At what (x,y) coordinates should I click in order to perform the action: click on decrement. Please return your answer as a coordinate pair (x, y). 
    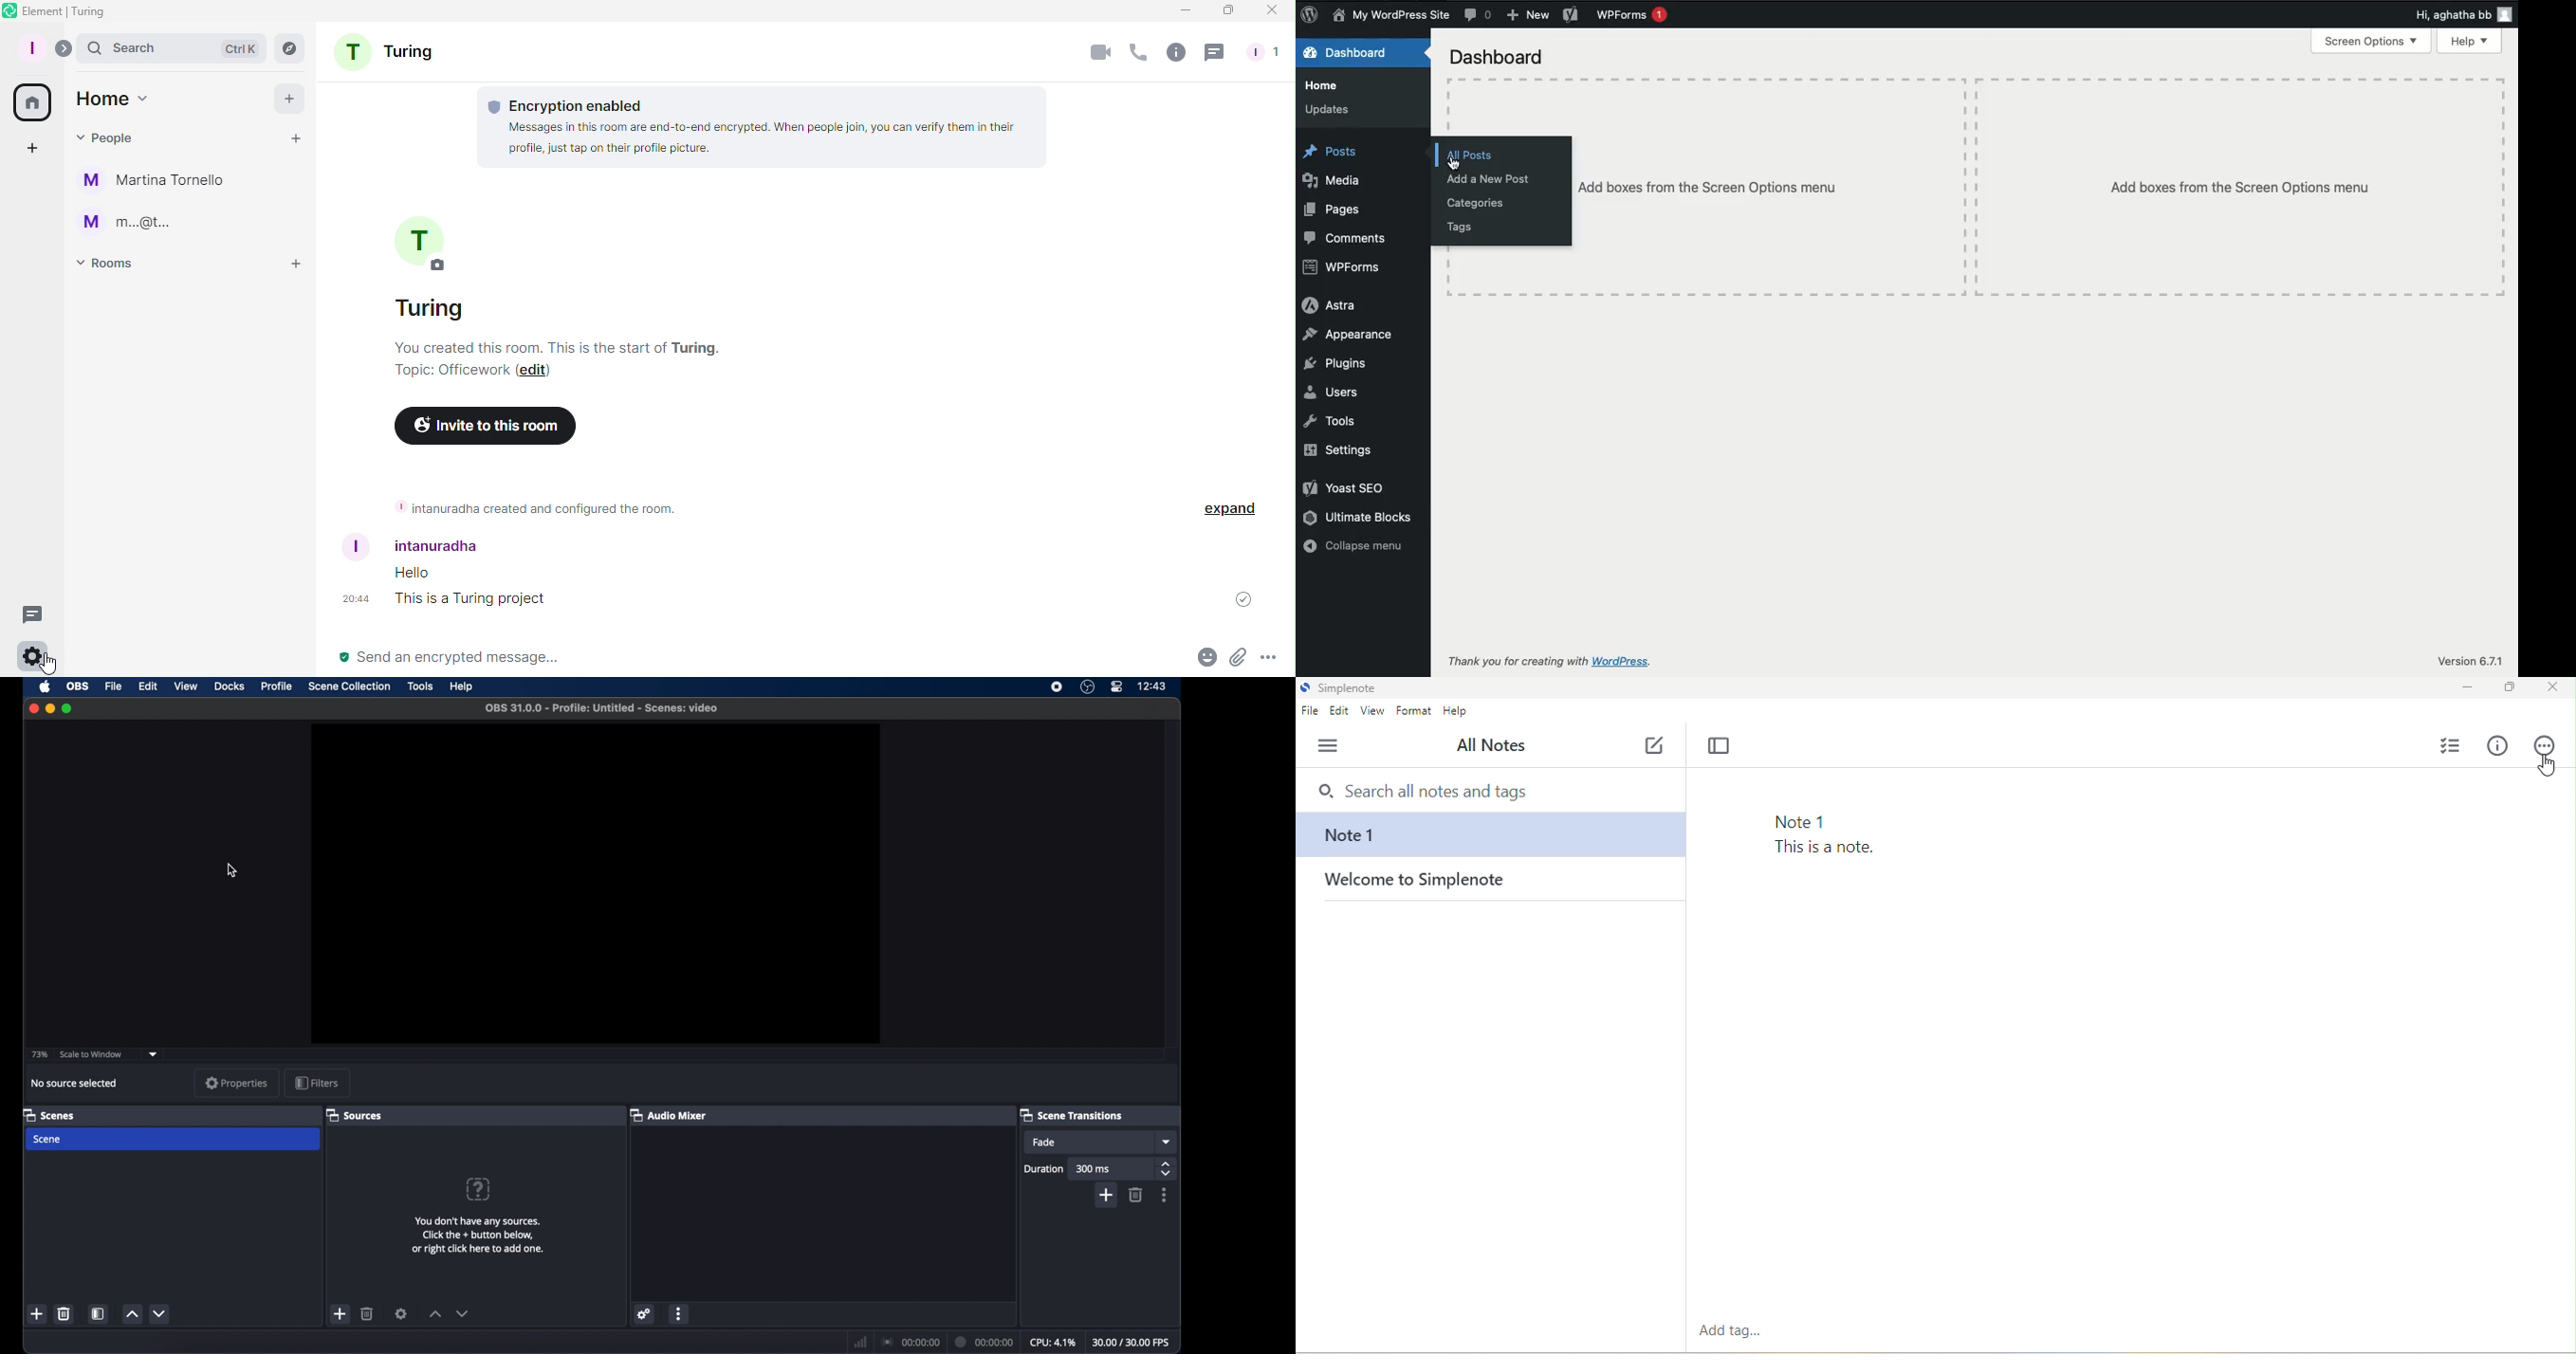
    Looking at the image, I should click on (467, 1313).